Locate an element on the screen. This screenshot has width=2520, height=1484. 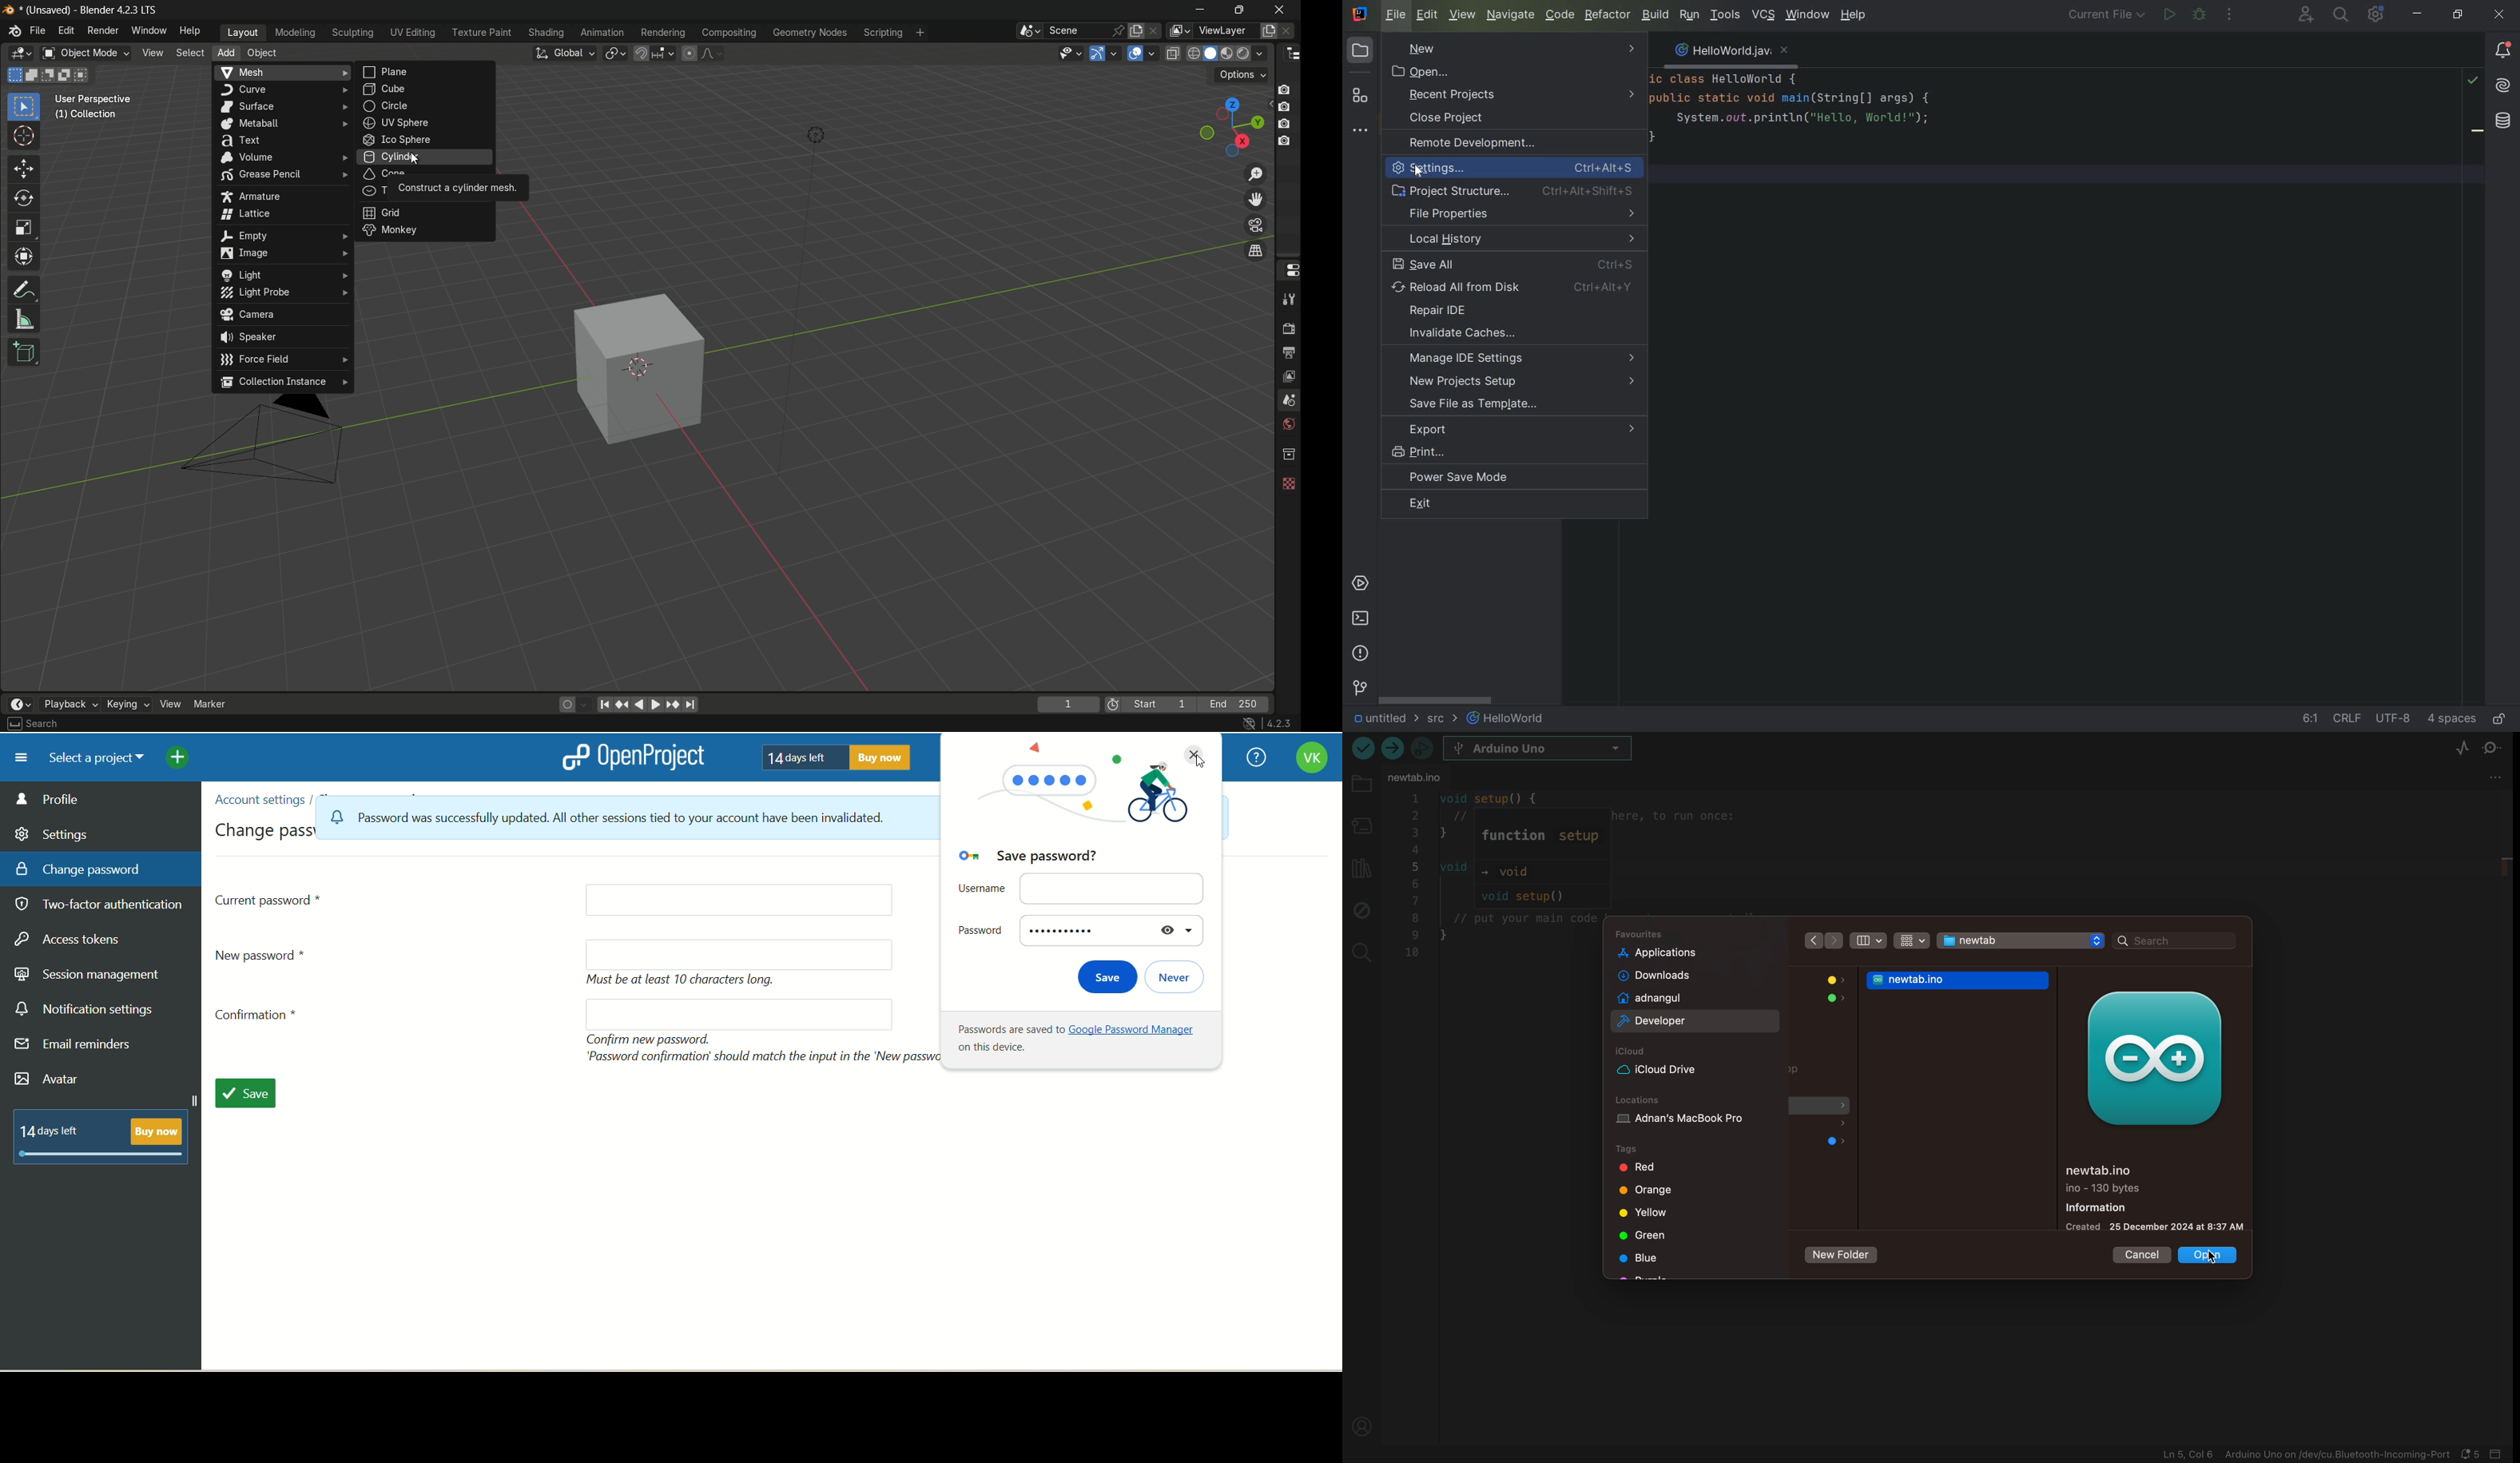
proportional editing falloff is located at coordinates (712, 54).